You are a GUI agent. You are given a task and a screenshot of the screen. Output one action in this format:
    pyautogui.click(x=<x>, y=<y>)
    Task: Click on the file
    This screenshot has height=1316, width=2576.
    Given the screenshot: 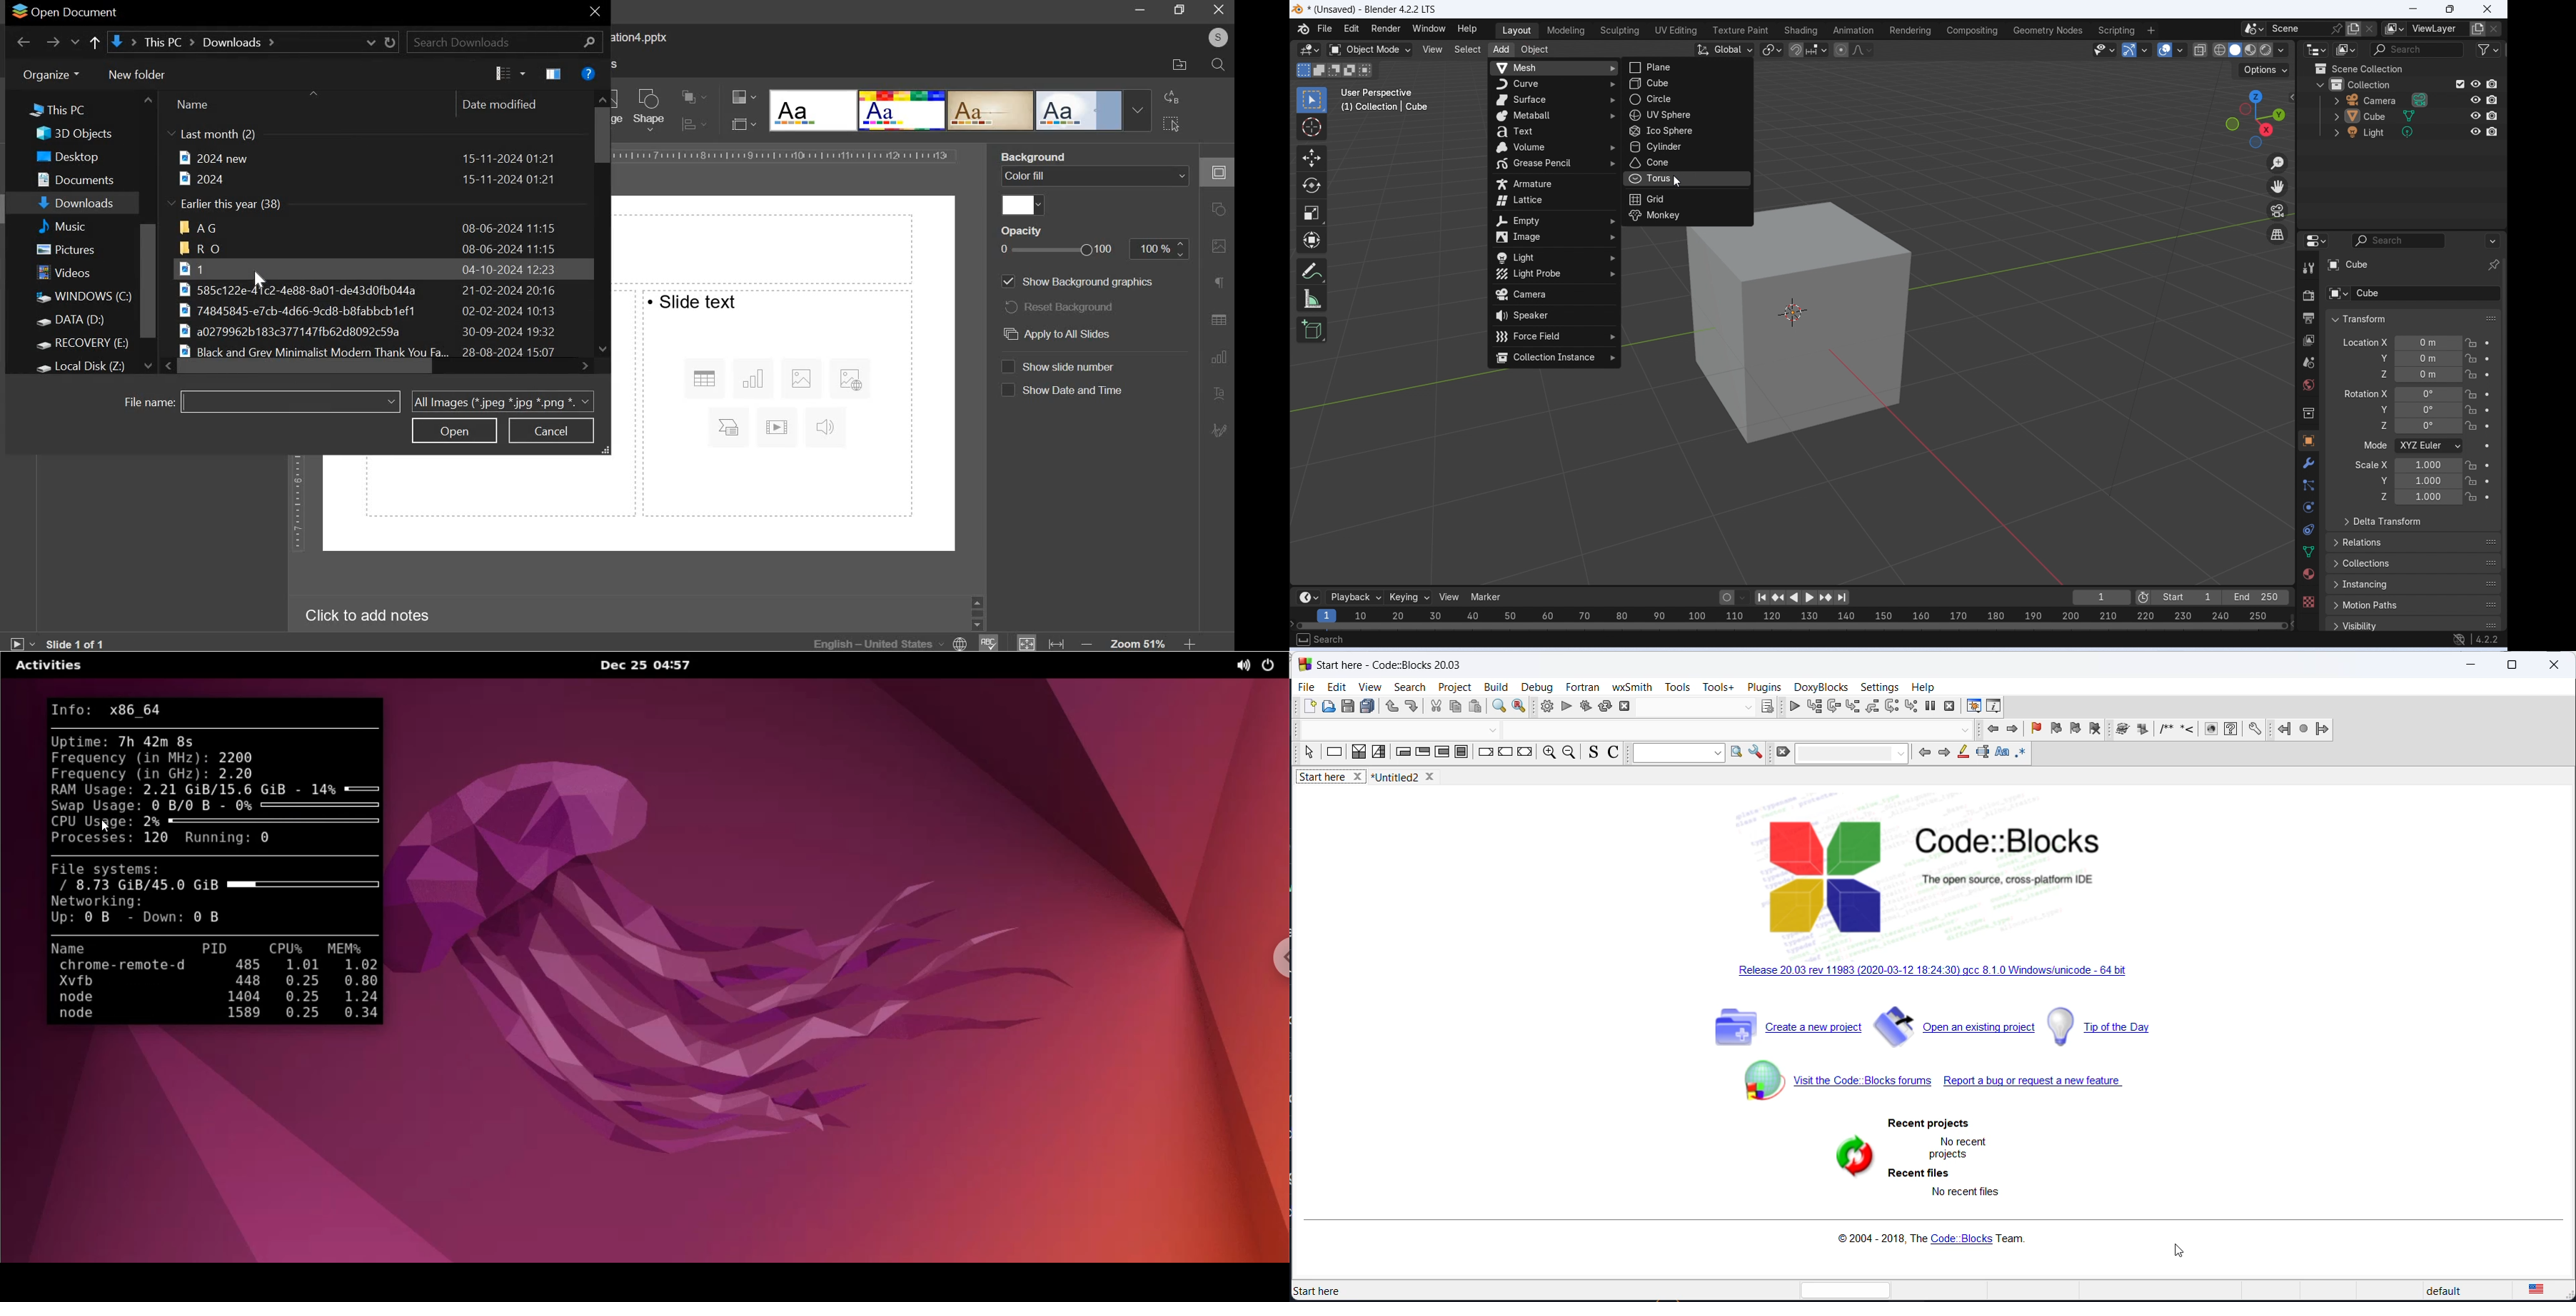 What is the action you would take?
    pyautogui.click(x=367, y=179)
    